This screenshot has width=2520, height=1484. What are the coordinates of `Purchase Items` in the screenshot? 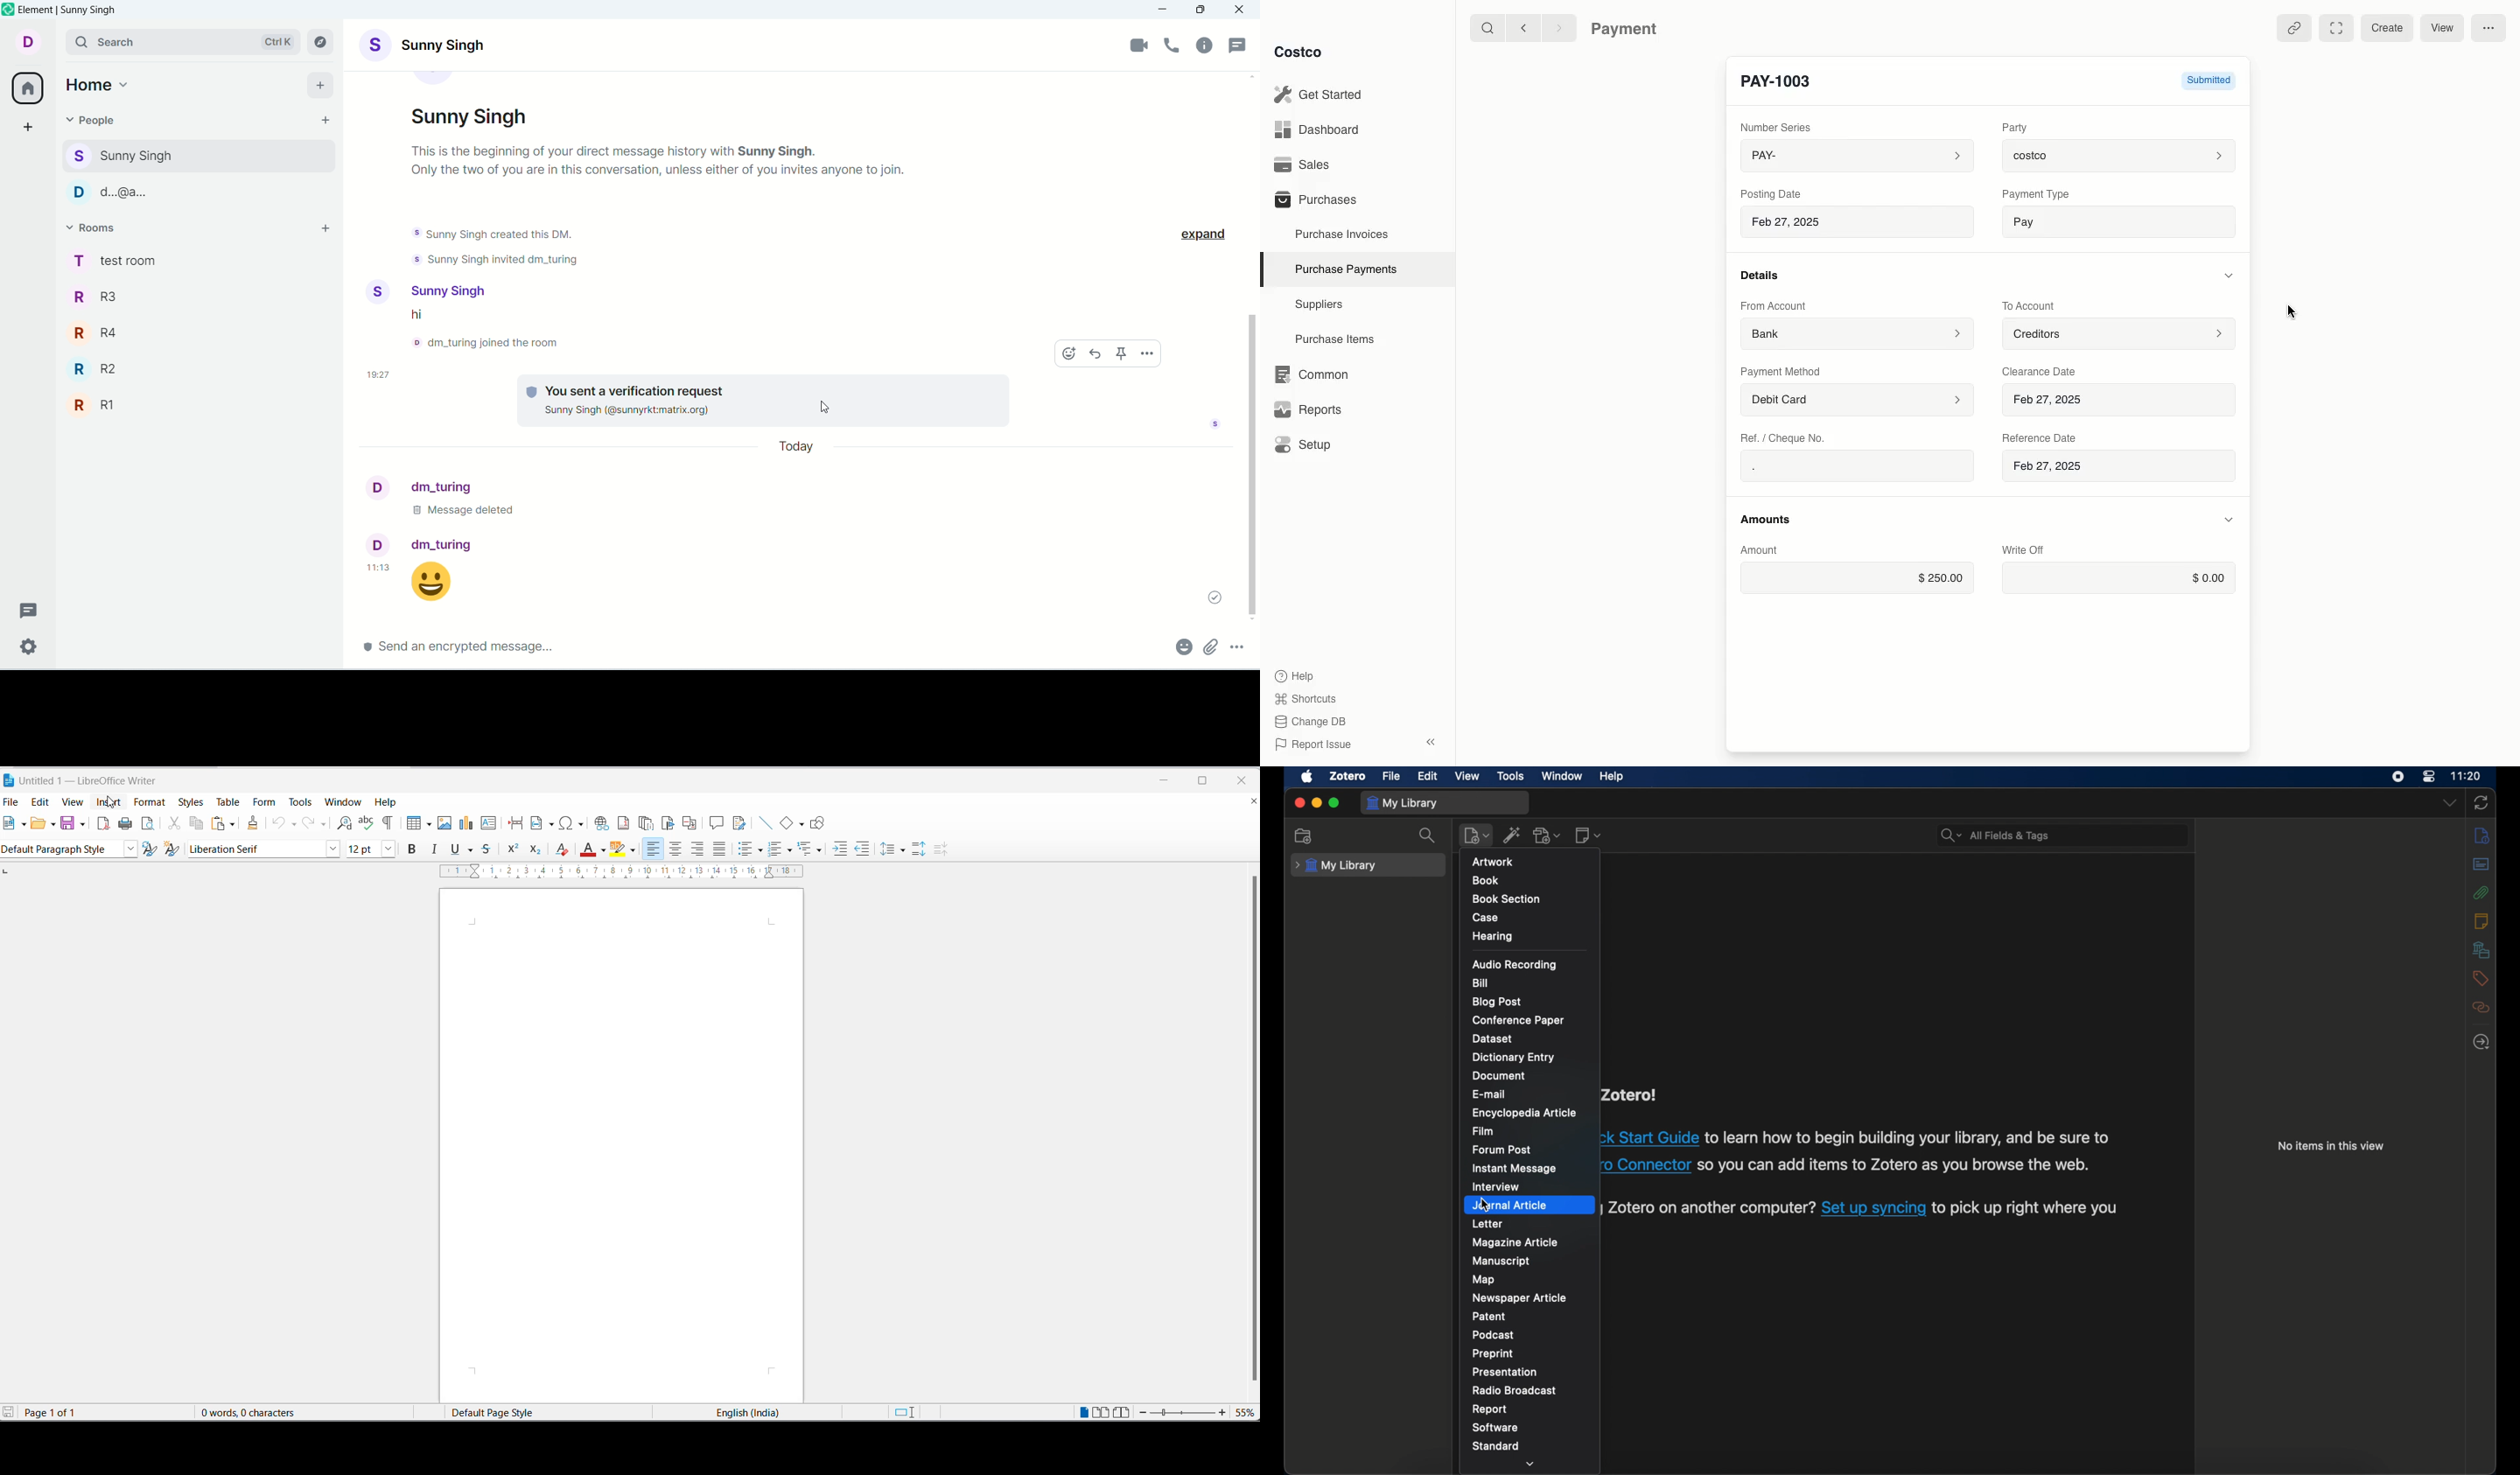 It's located at (1337, 339).